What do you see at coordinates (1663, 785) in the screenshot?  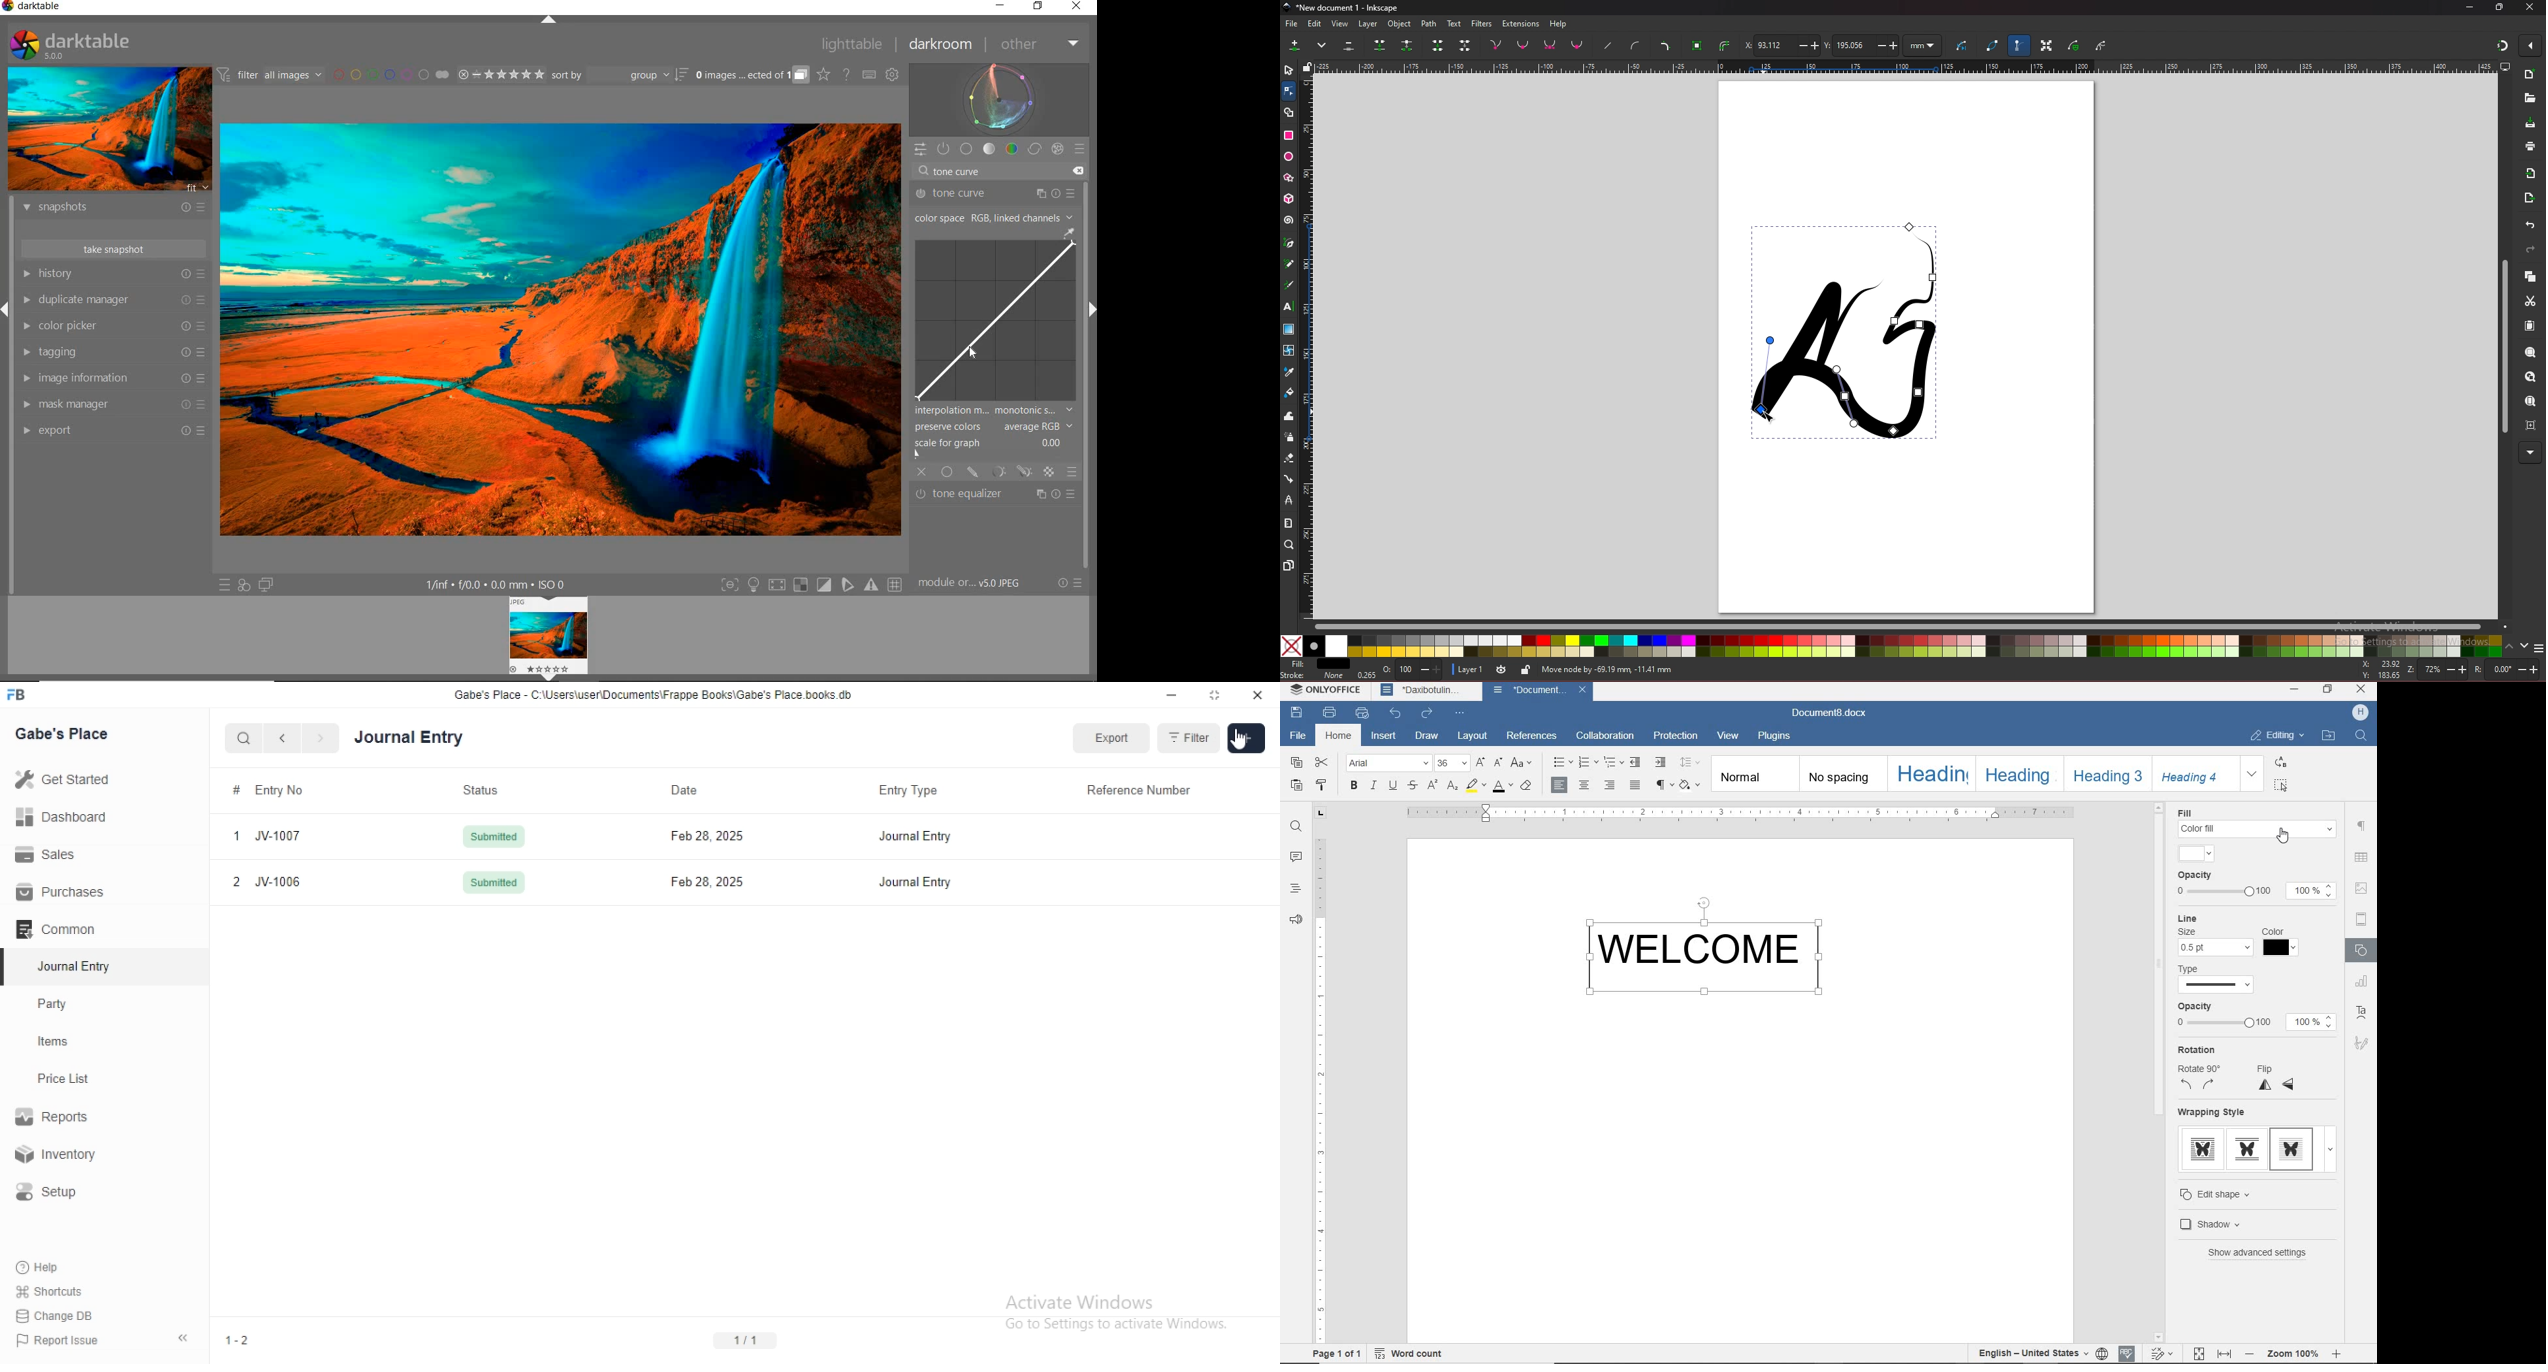 I see `NONPRINTING CHARACTERS` at bounding box center [1663, 785].